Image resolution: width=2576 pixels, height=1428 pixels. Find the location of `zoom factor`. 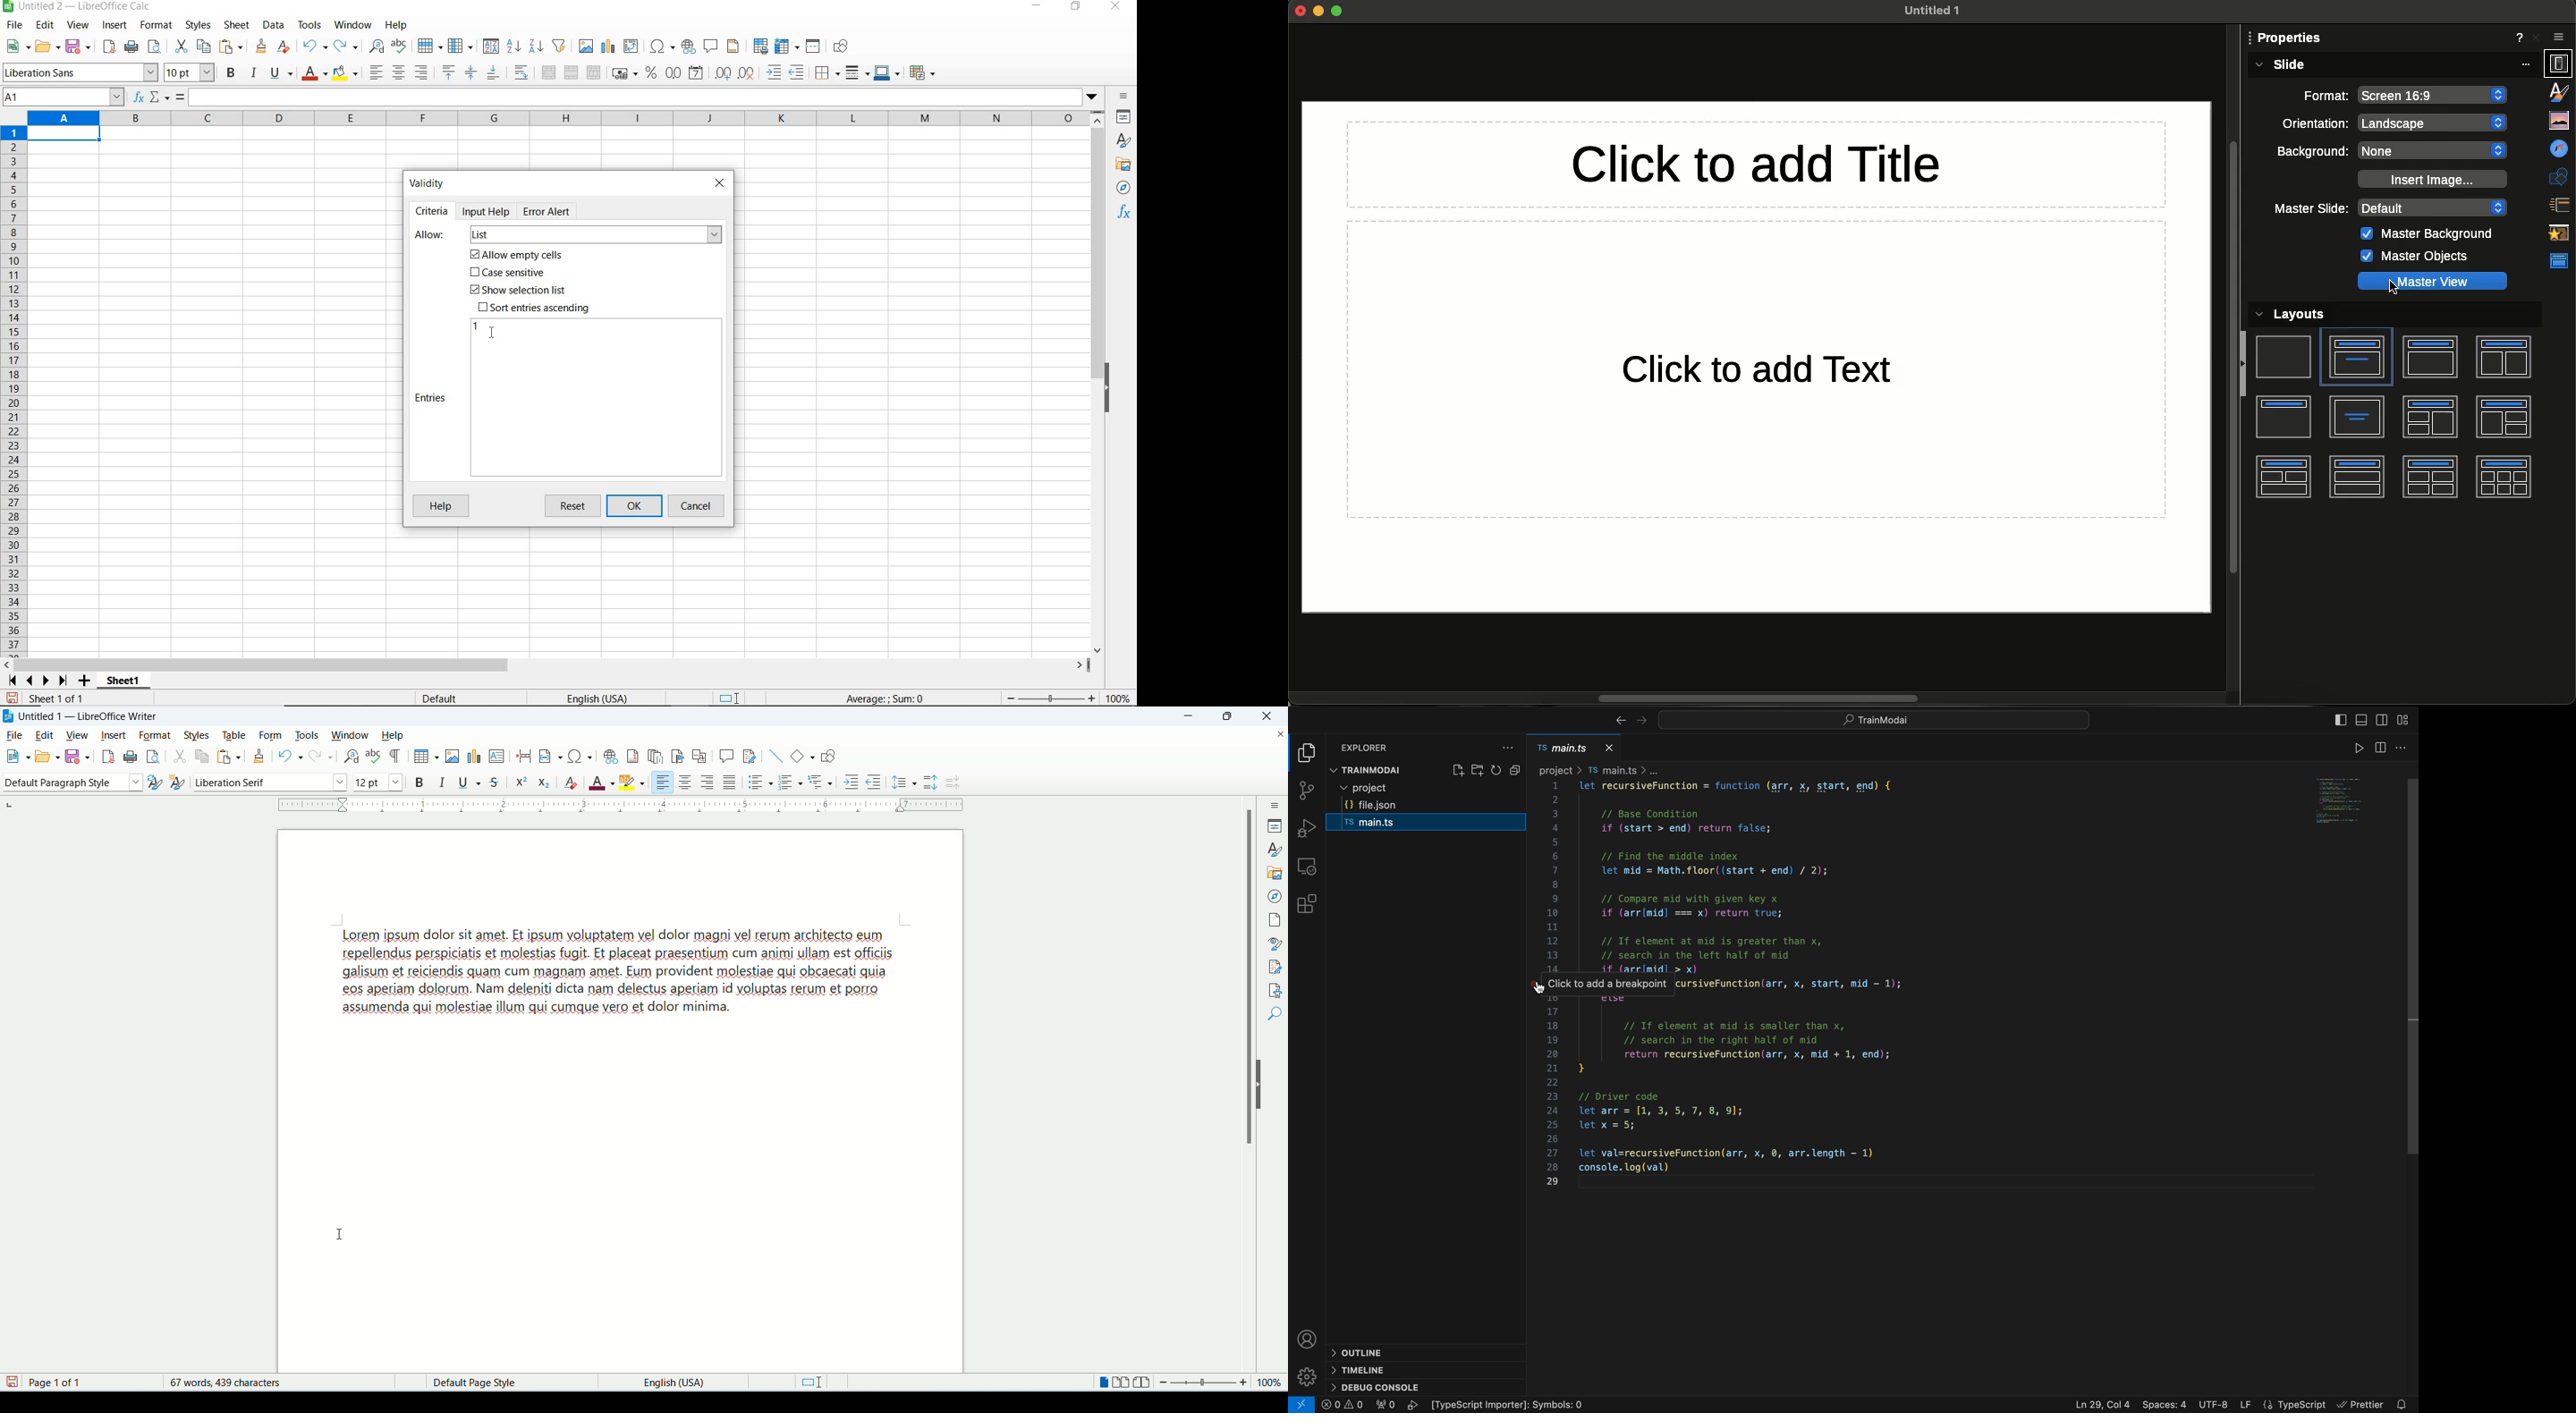

zoom factor is located at coordinates (1119, 698).